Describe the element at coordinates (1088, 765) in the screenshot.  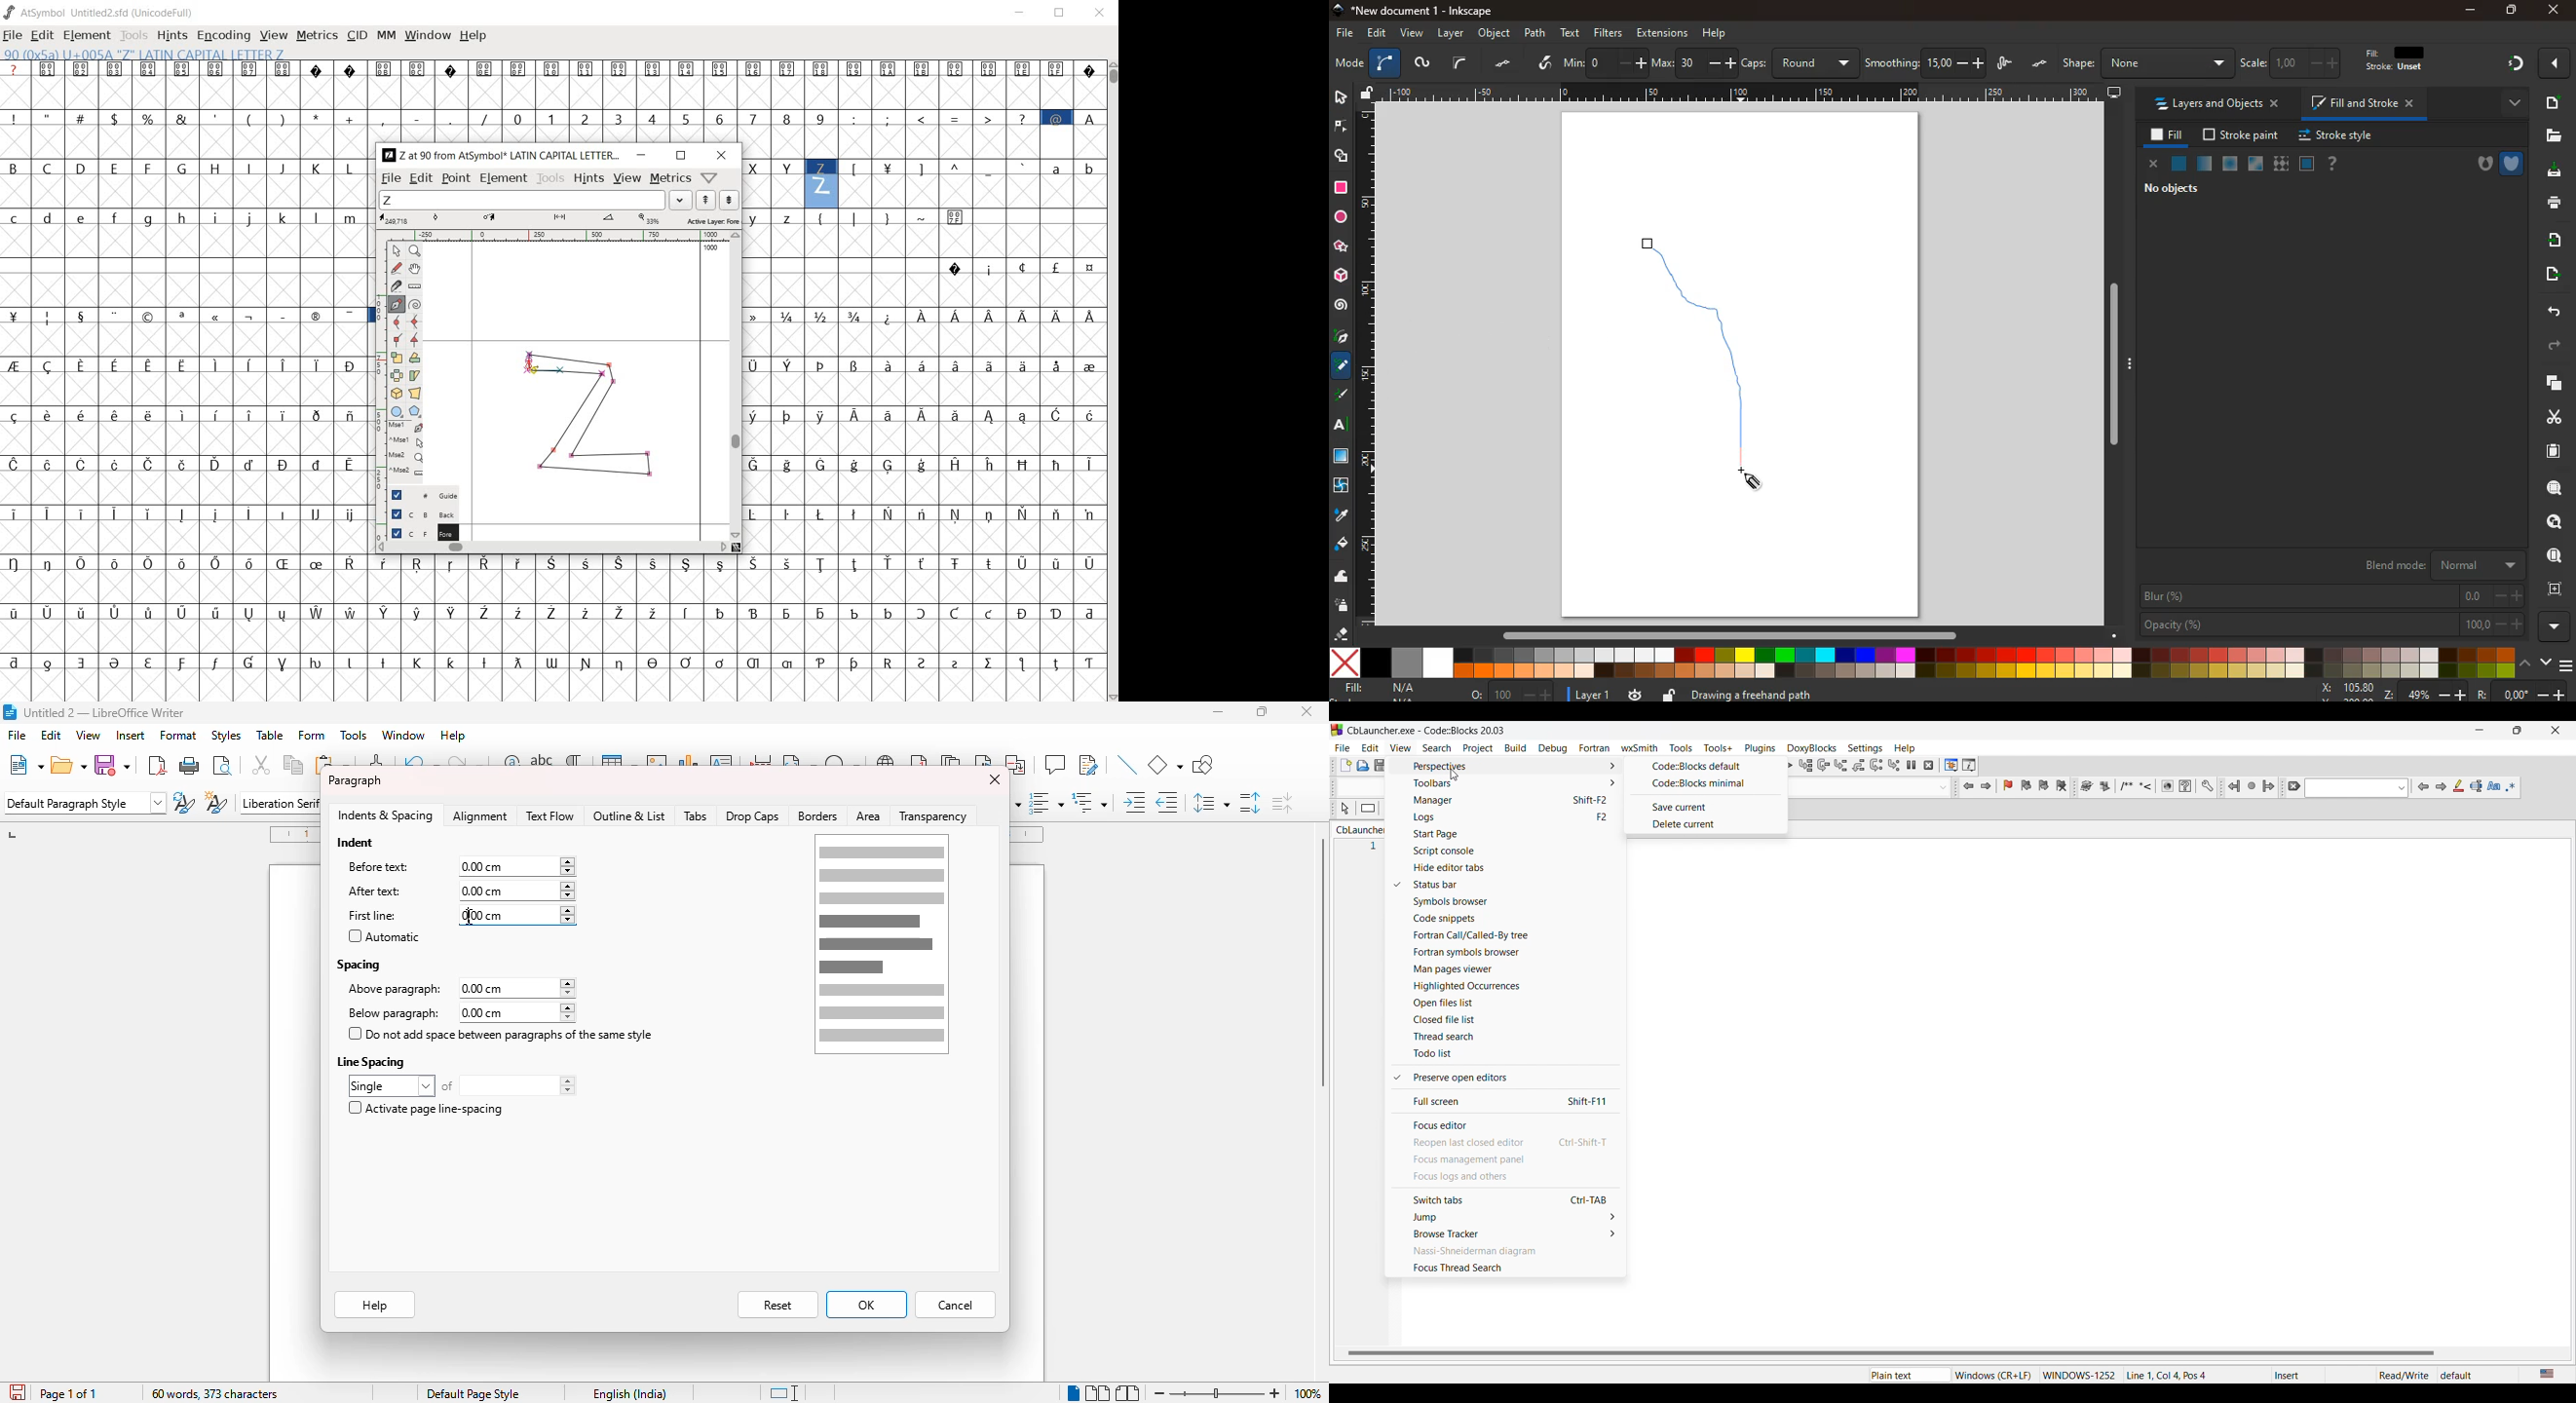
I see `show track changes functions` at that location.